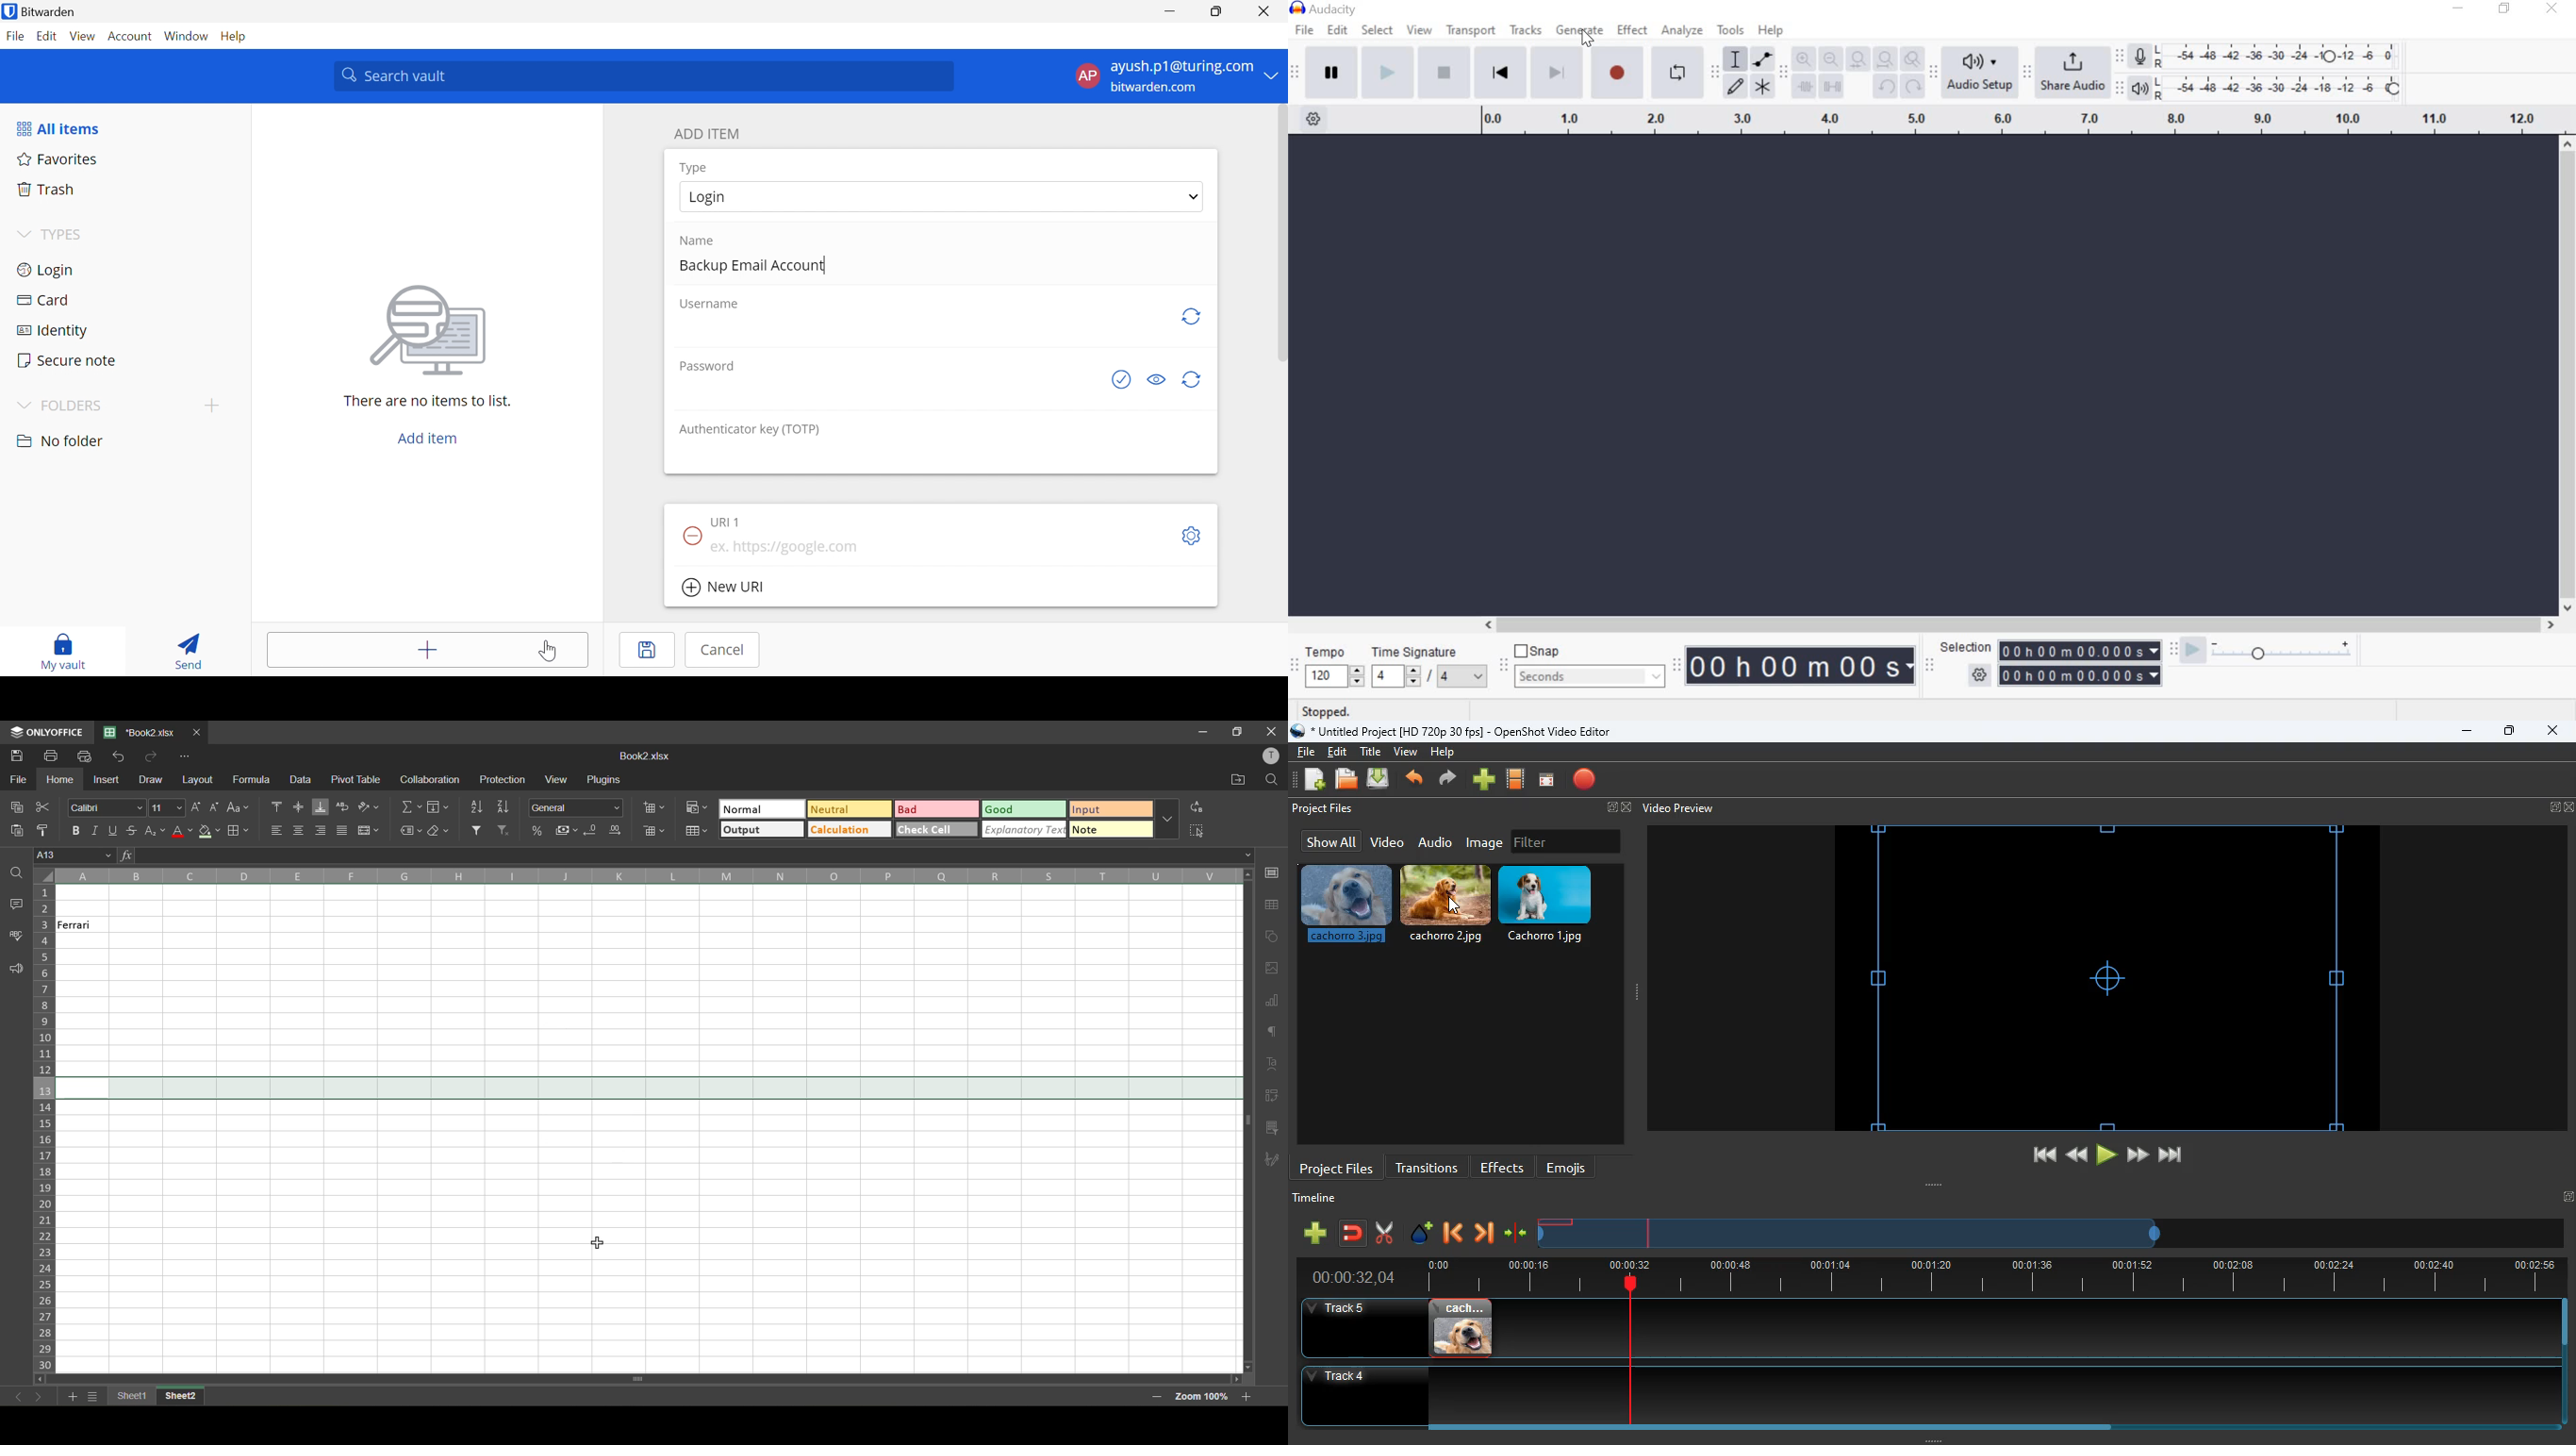 The width and height of the screenshot is (2576, 1456). I want to click on fx, so click(128, 855).